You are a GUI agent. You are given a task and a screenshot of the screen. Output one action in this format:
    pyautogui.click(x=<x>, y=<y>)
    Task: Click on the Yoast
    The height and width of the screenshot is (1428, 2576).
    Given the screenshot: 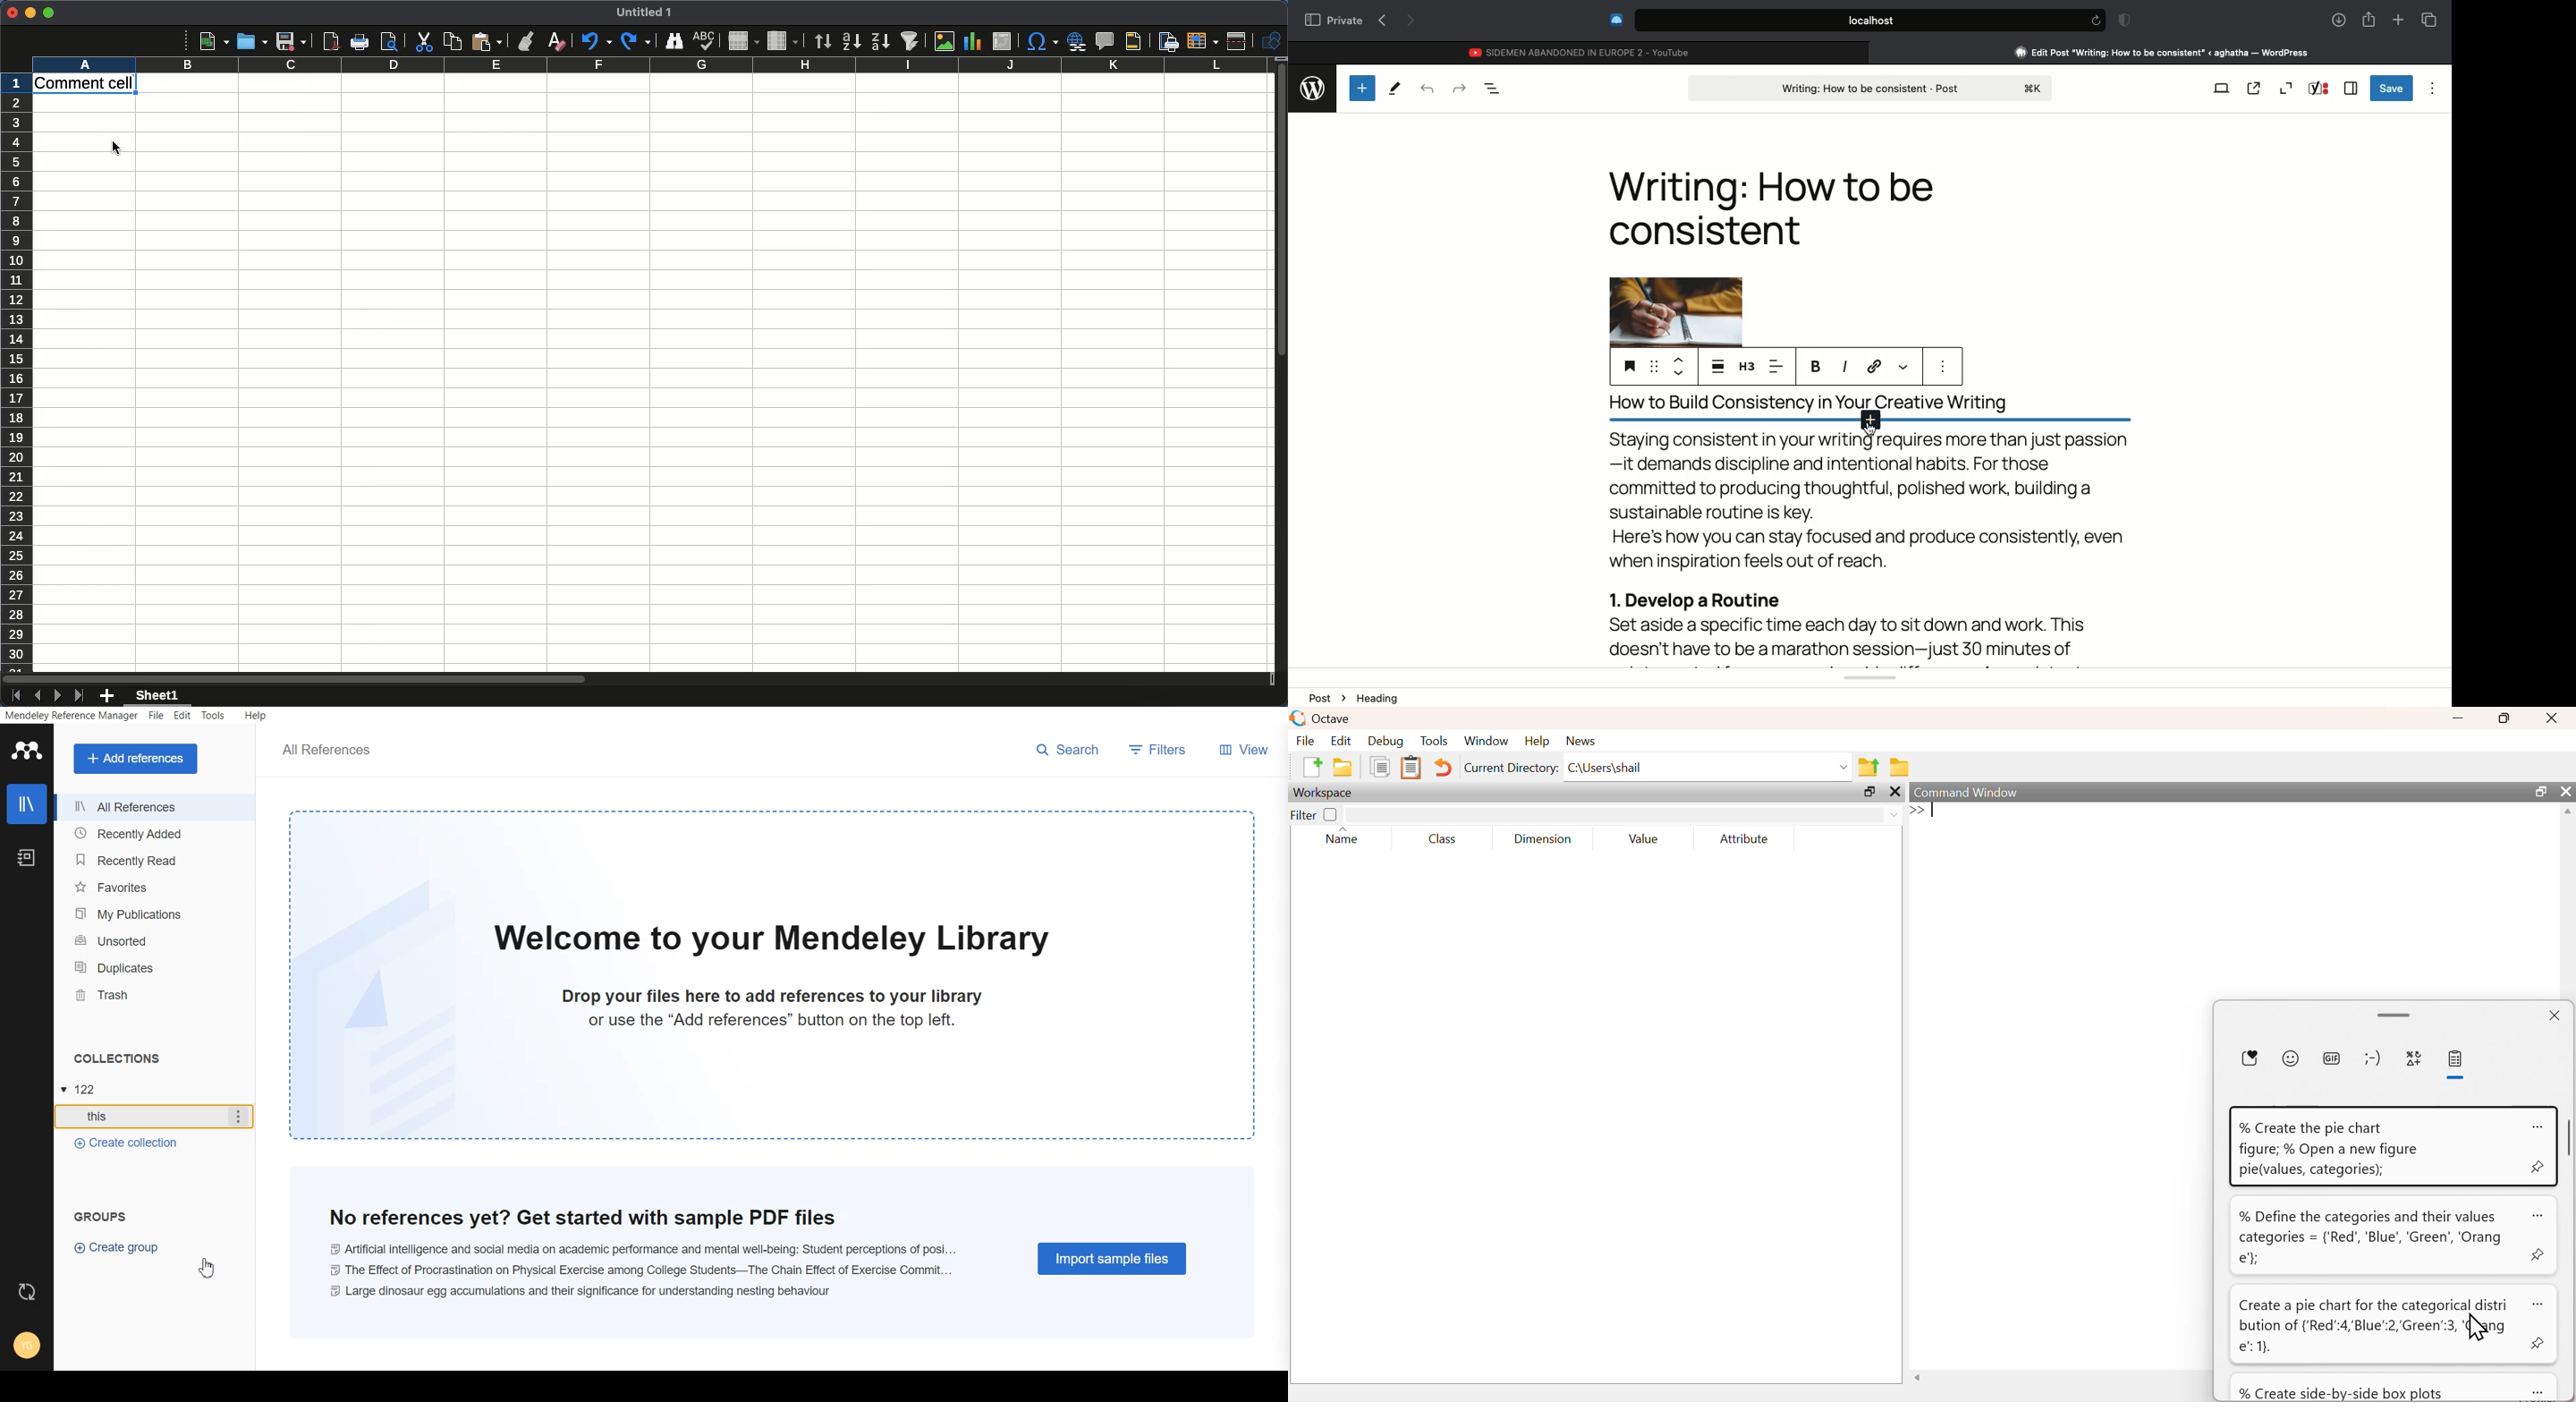 What is the action you would take?
    pyautogui.click(x=2320, y=88)
    